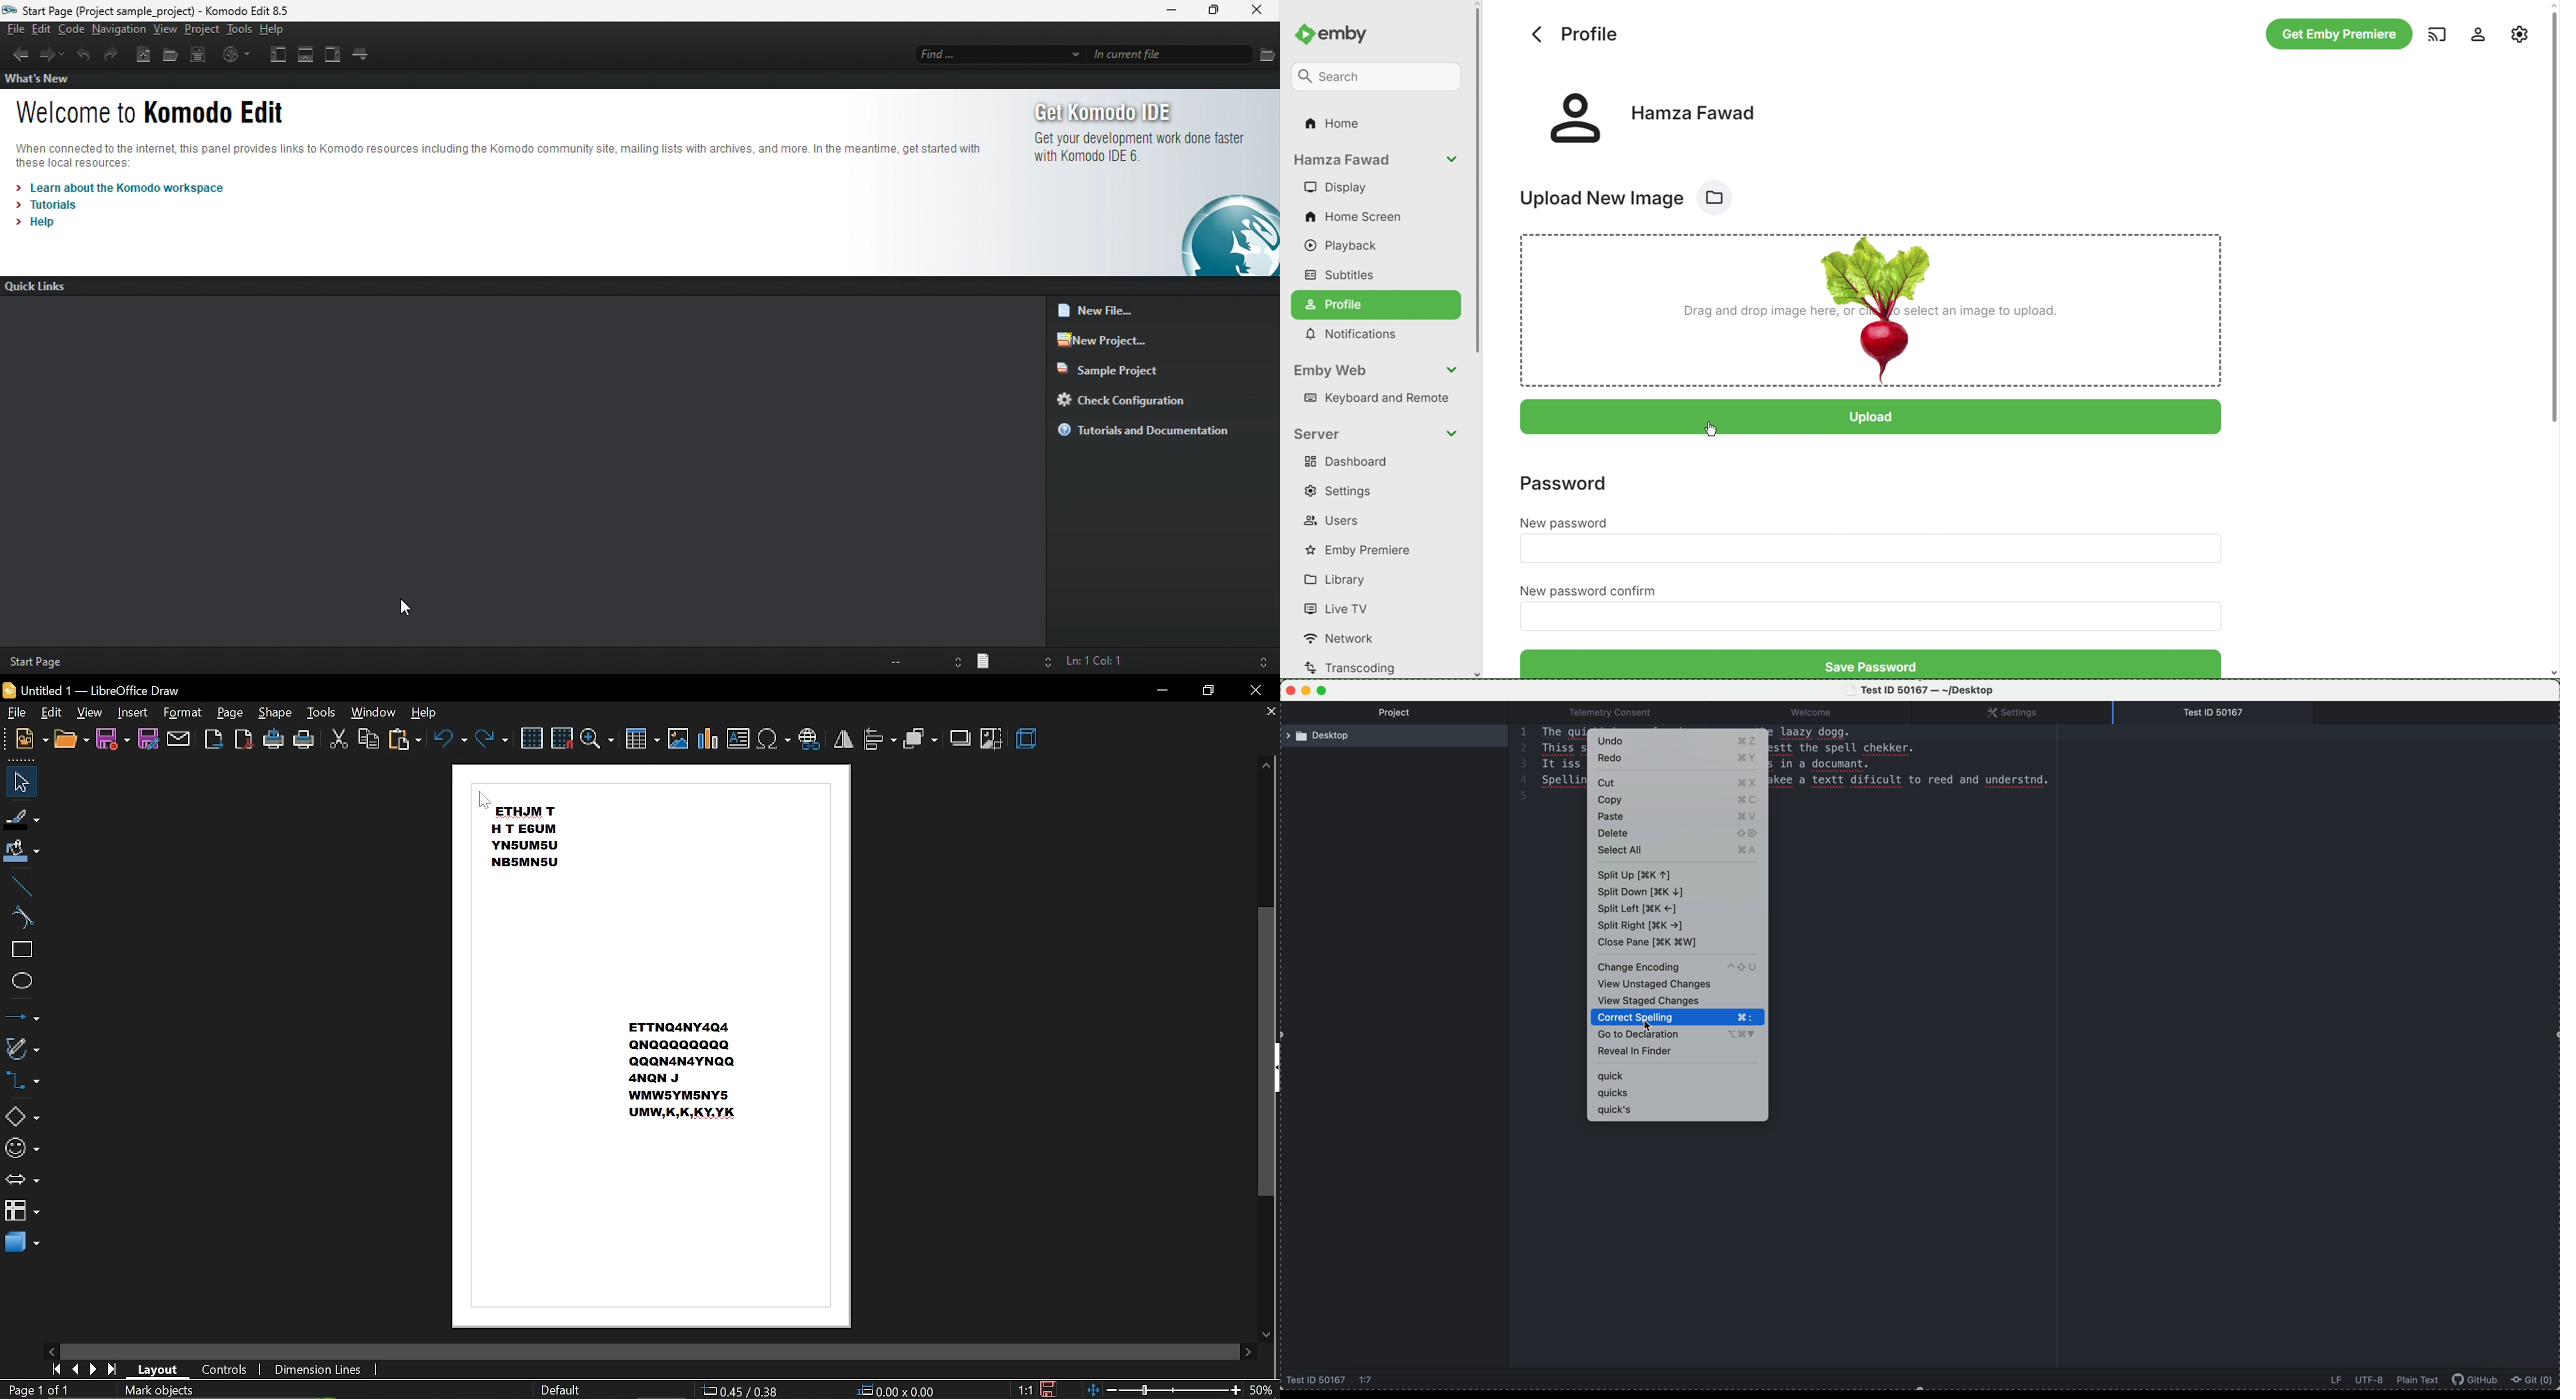  What do you see at coordinates (1153, 429) in the screenshot?
I see `tutorials and documentation` at bounding box center [1153, 429].